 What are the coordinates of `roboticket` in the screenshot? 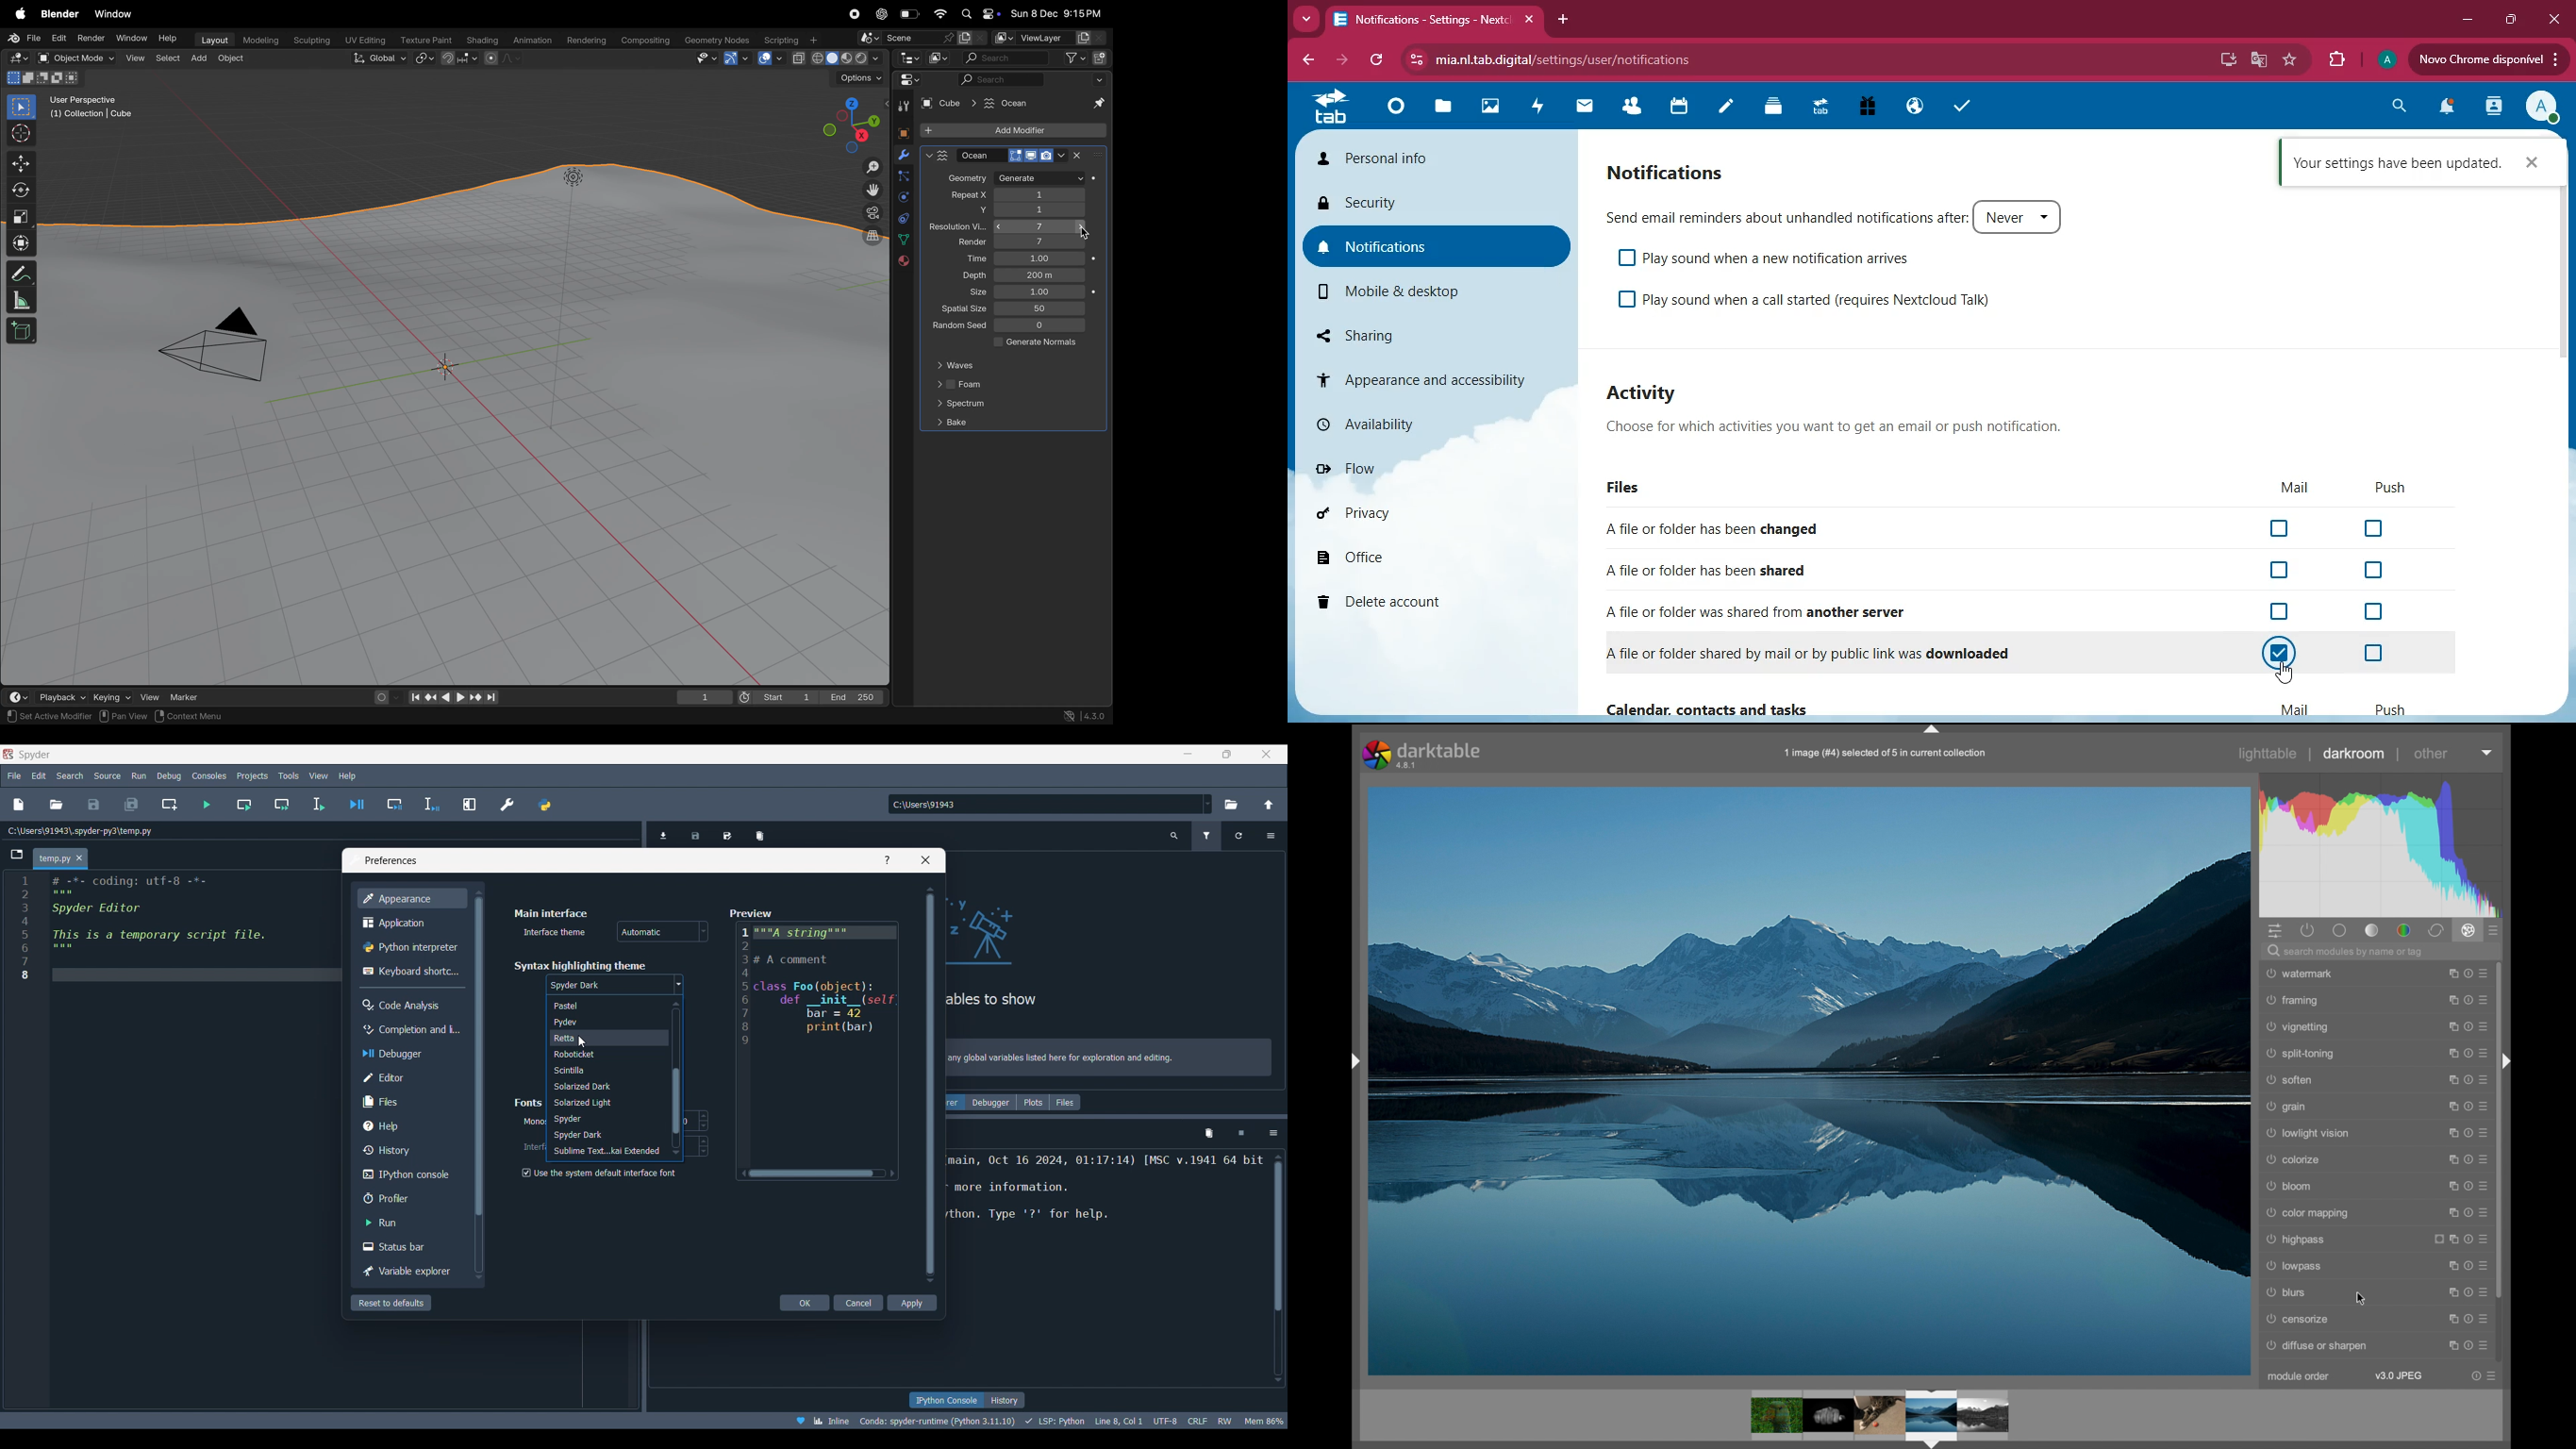 It's located at (602, 1055).